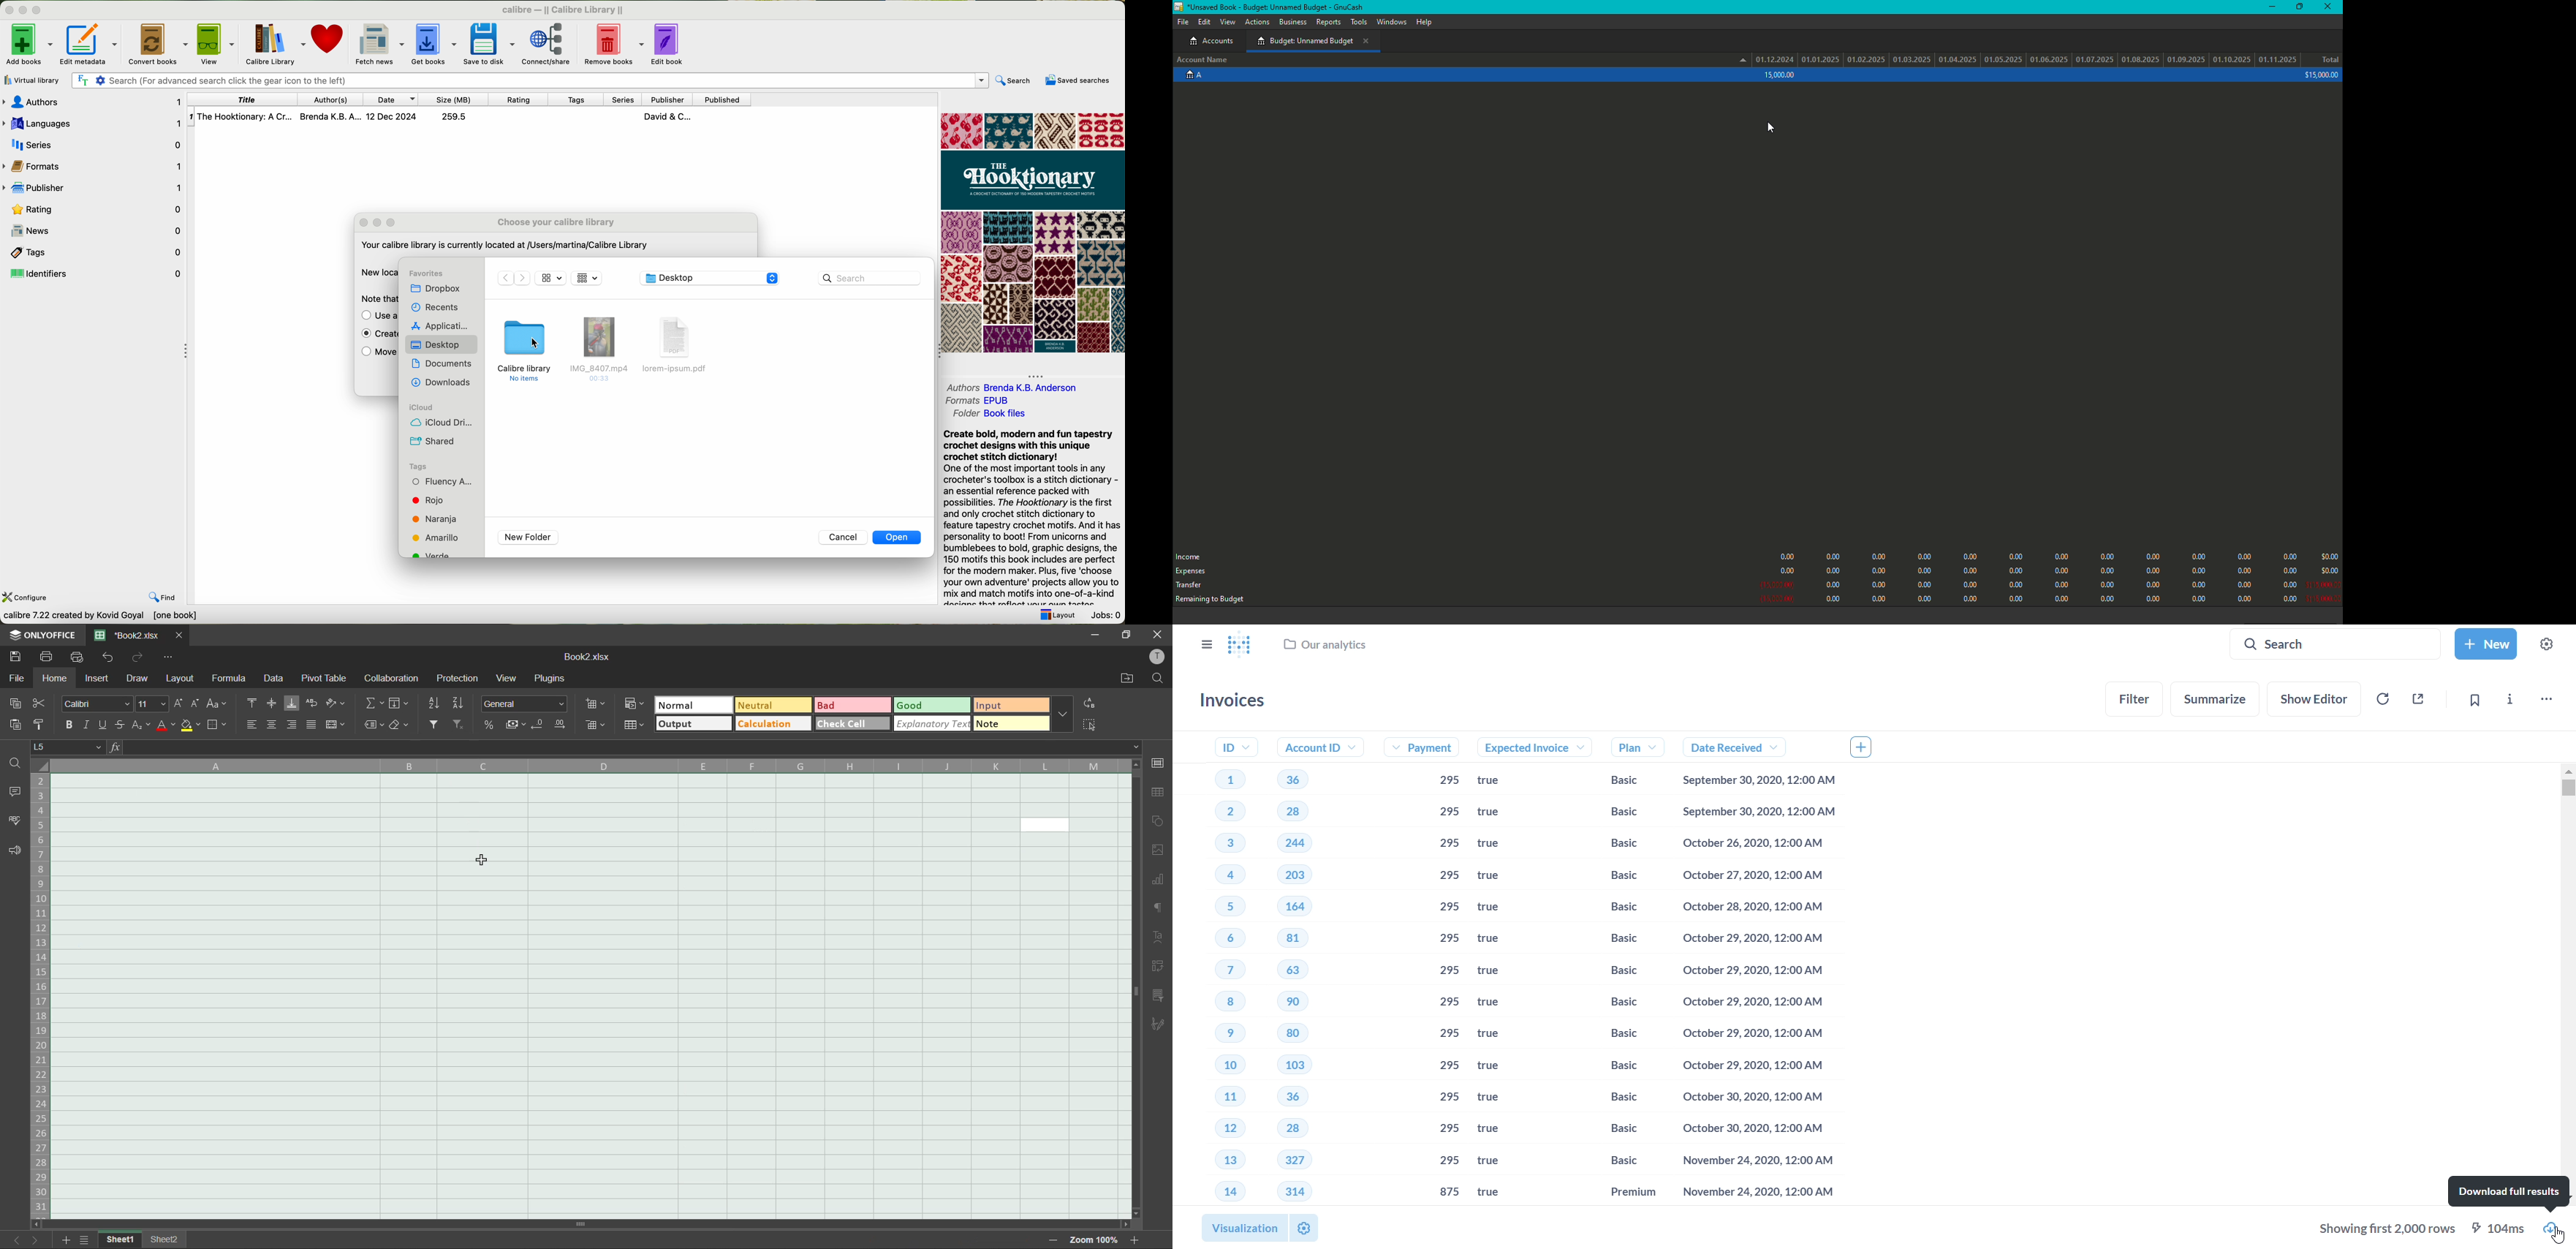 This screenshot has width=2576, height=1260. Describe the element at coordinates (933, 724) in the screenshot. I see `explanatory text` at that location.